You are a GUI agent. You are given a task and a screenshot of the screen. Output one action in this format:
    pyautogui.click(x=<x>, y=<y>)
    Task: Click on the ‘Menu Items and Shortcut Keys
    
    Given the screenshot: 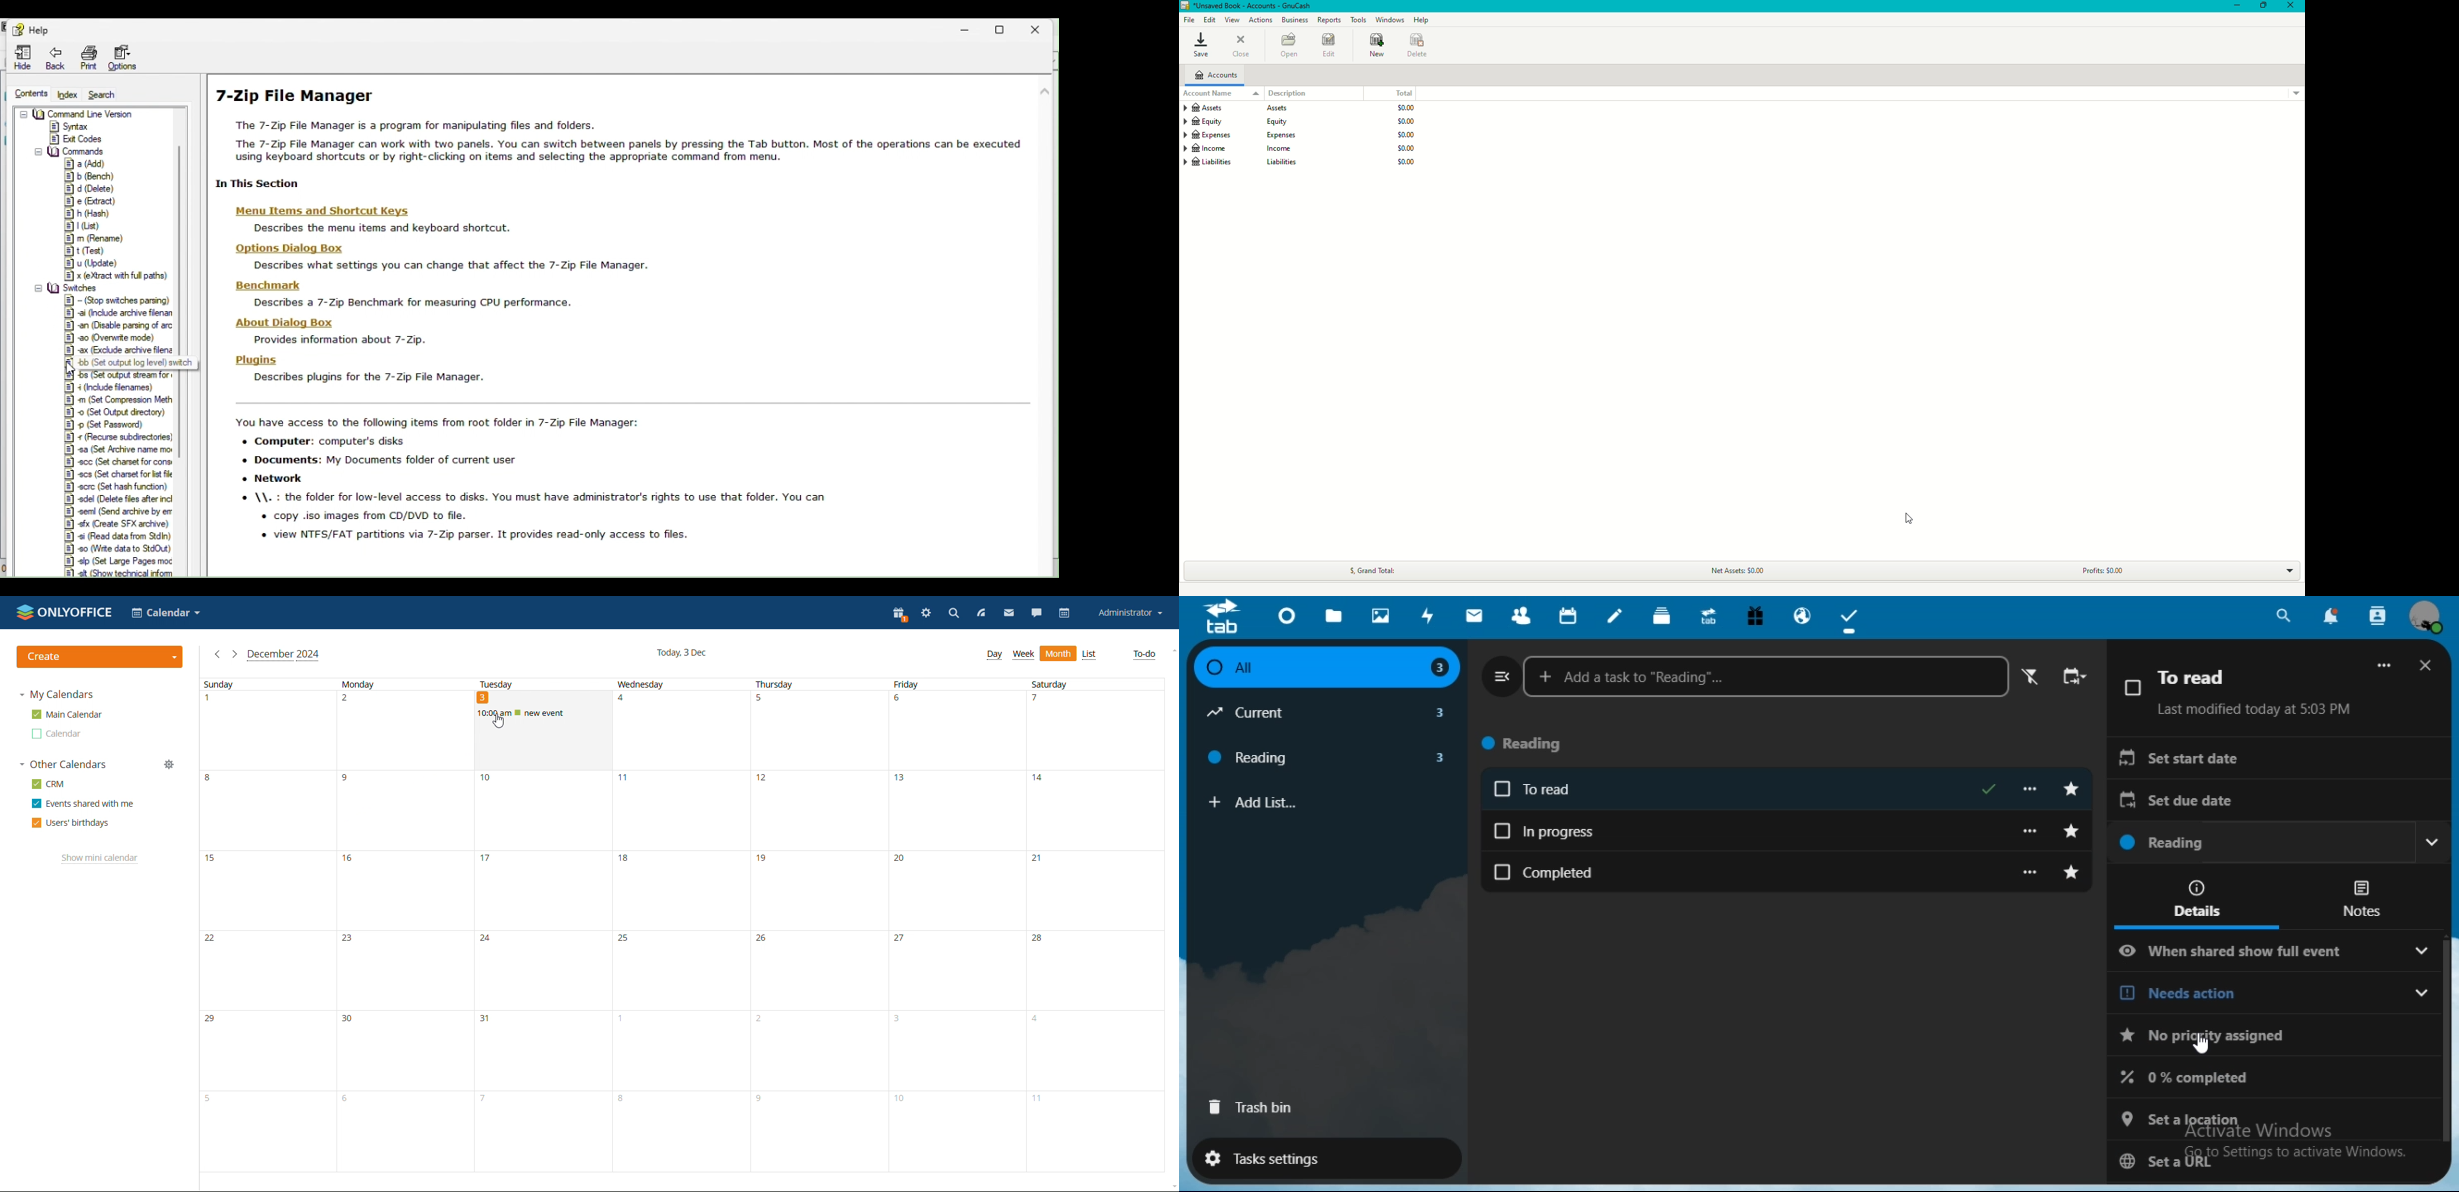 What is the action you would take?
    pyautogui.click(x=317, y=211)
    